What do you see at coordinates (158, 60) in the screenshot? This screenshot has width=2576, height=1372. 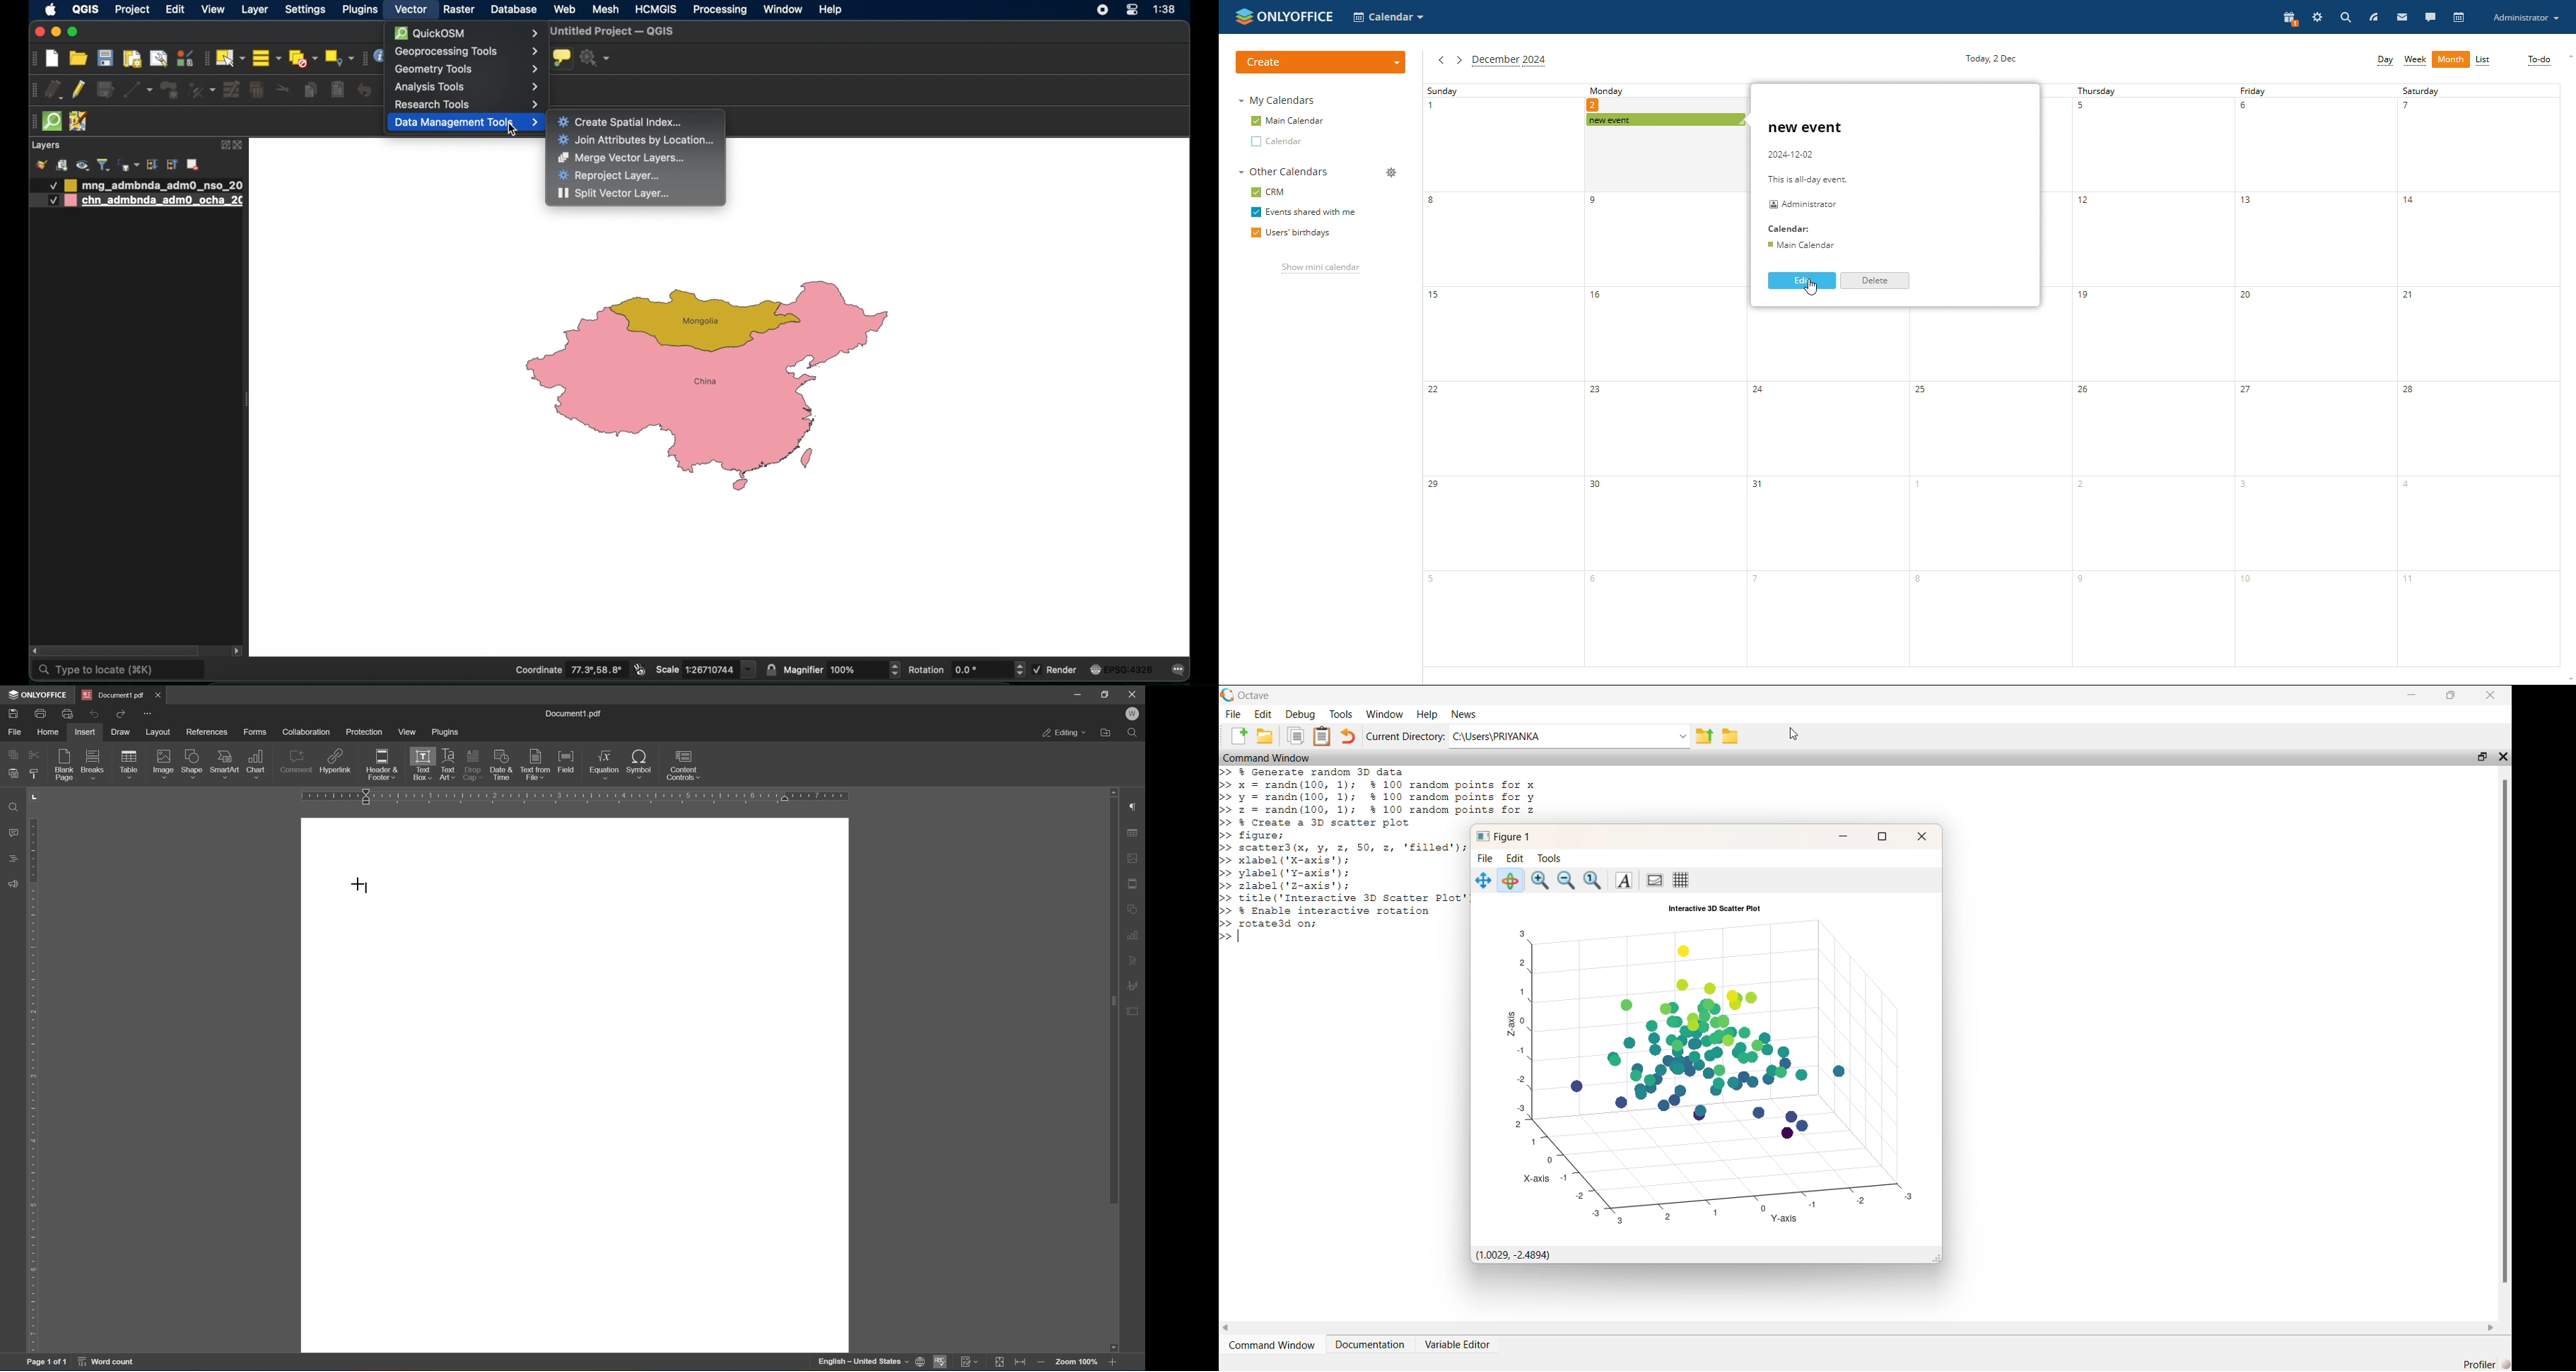 I see `show layout manager` at bounding box center [158, 60].